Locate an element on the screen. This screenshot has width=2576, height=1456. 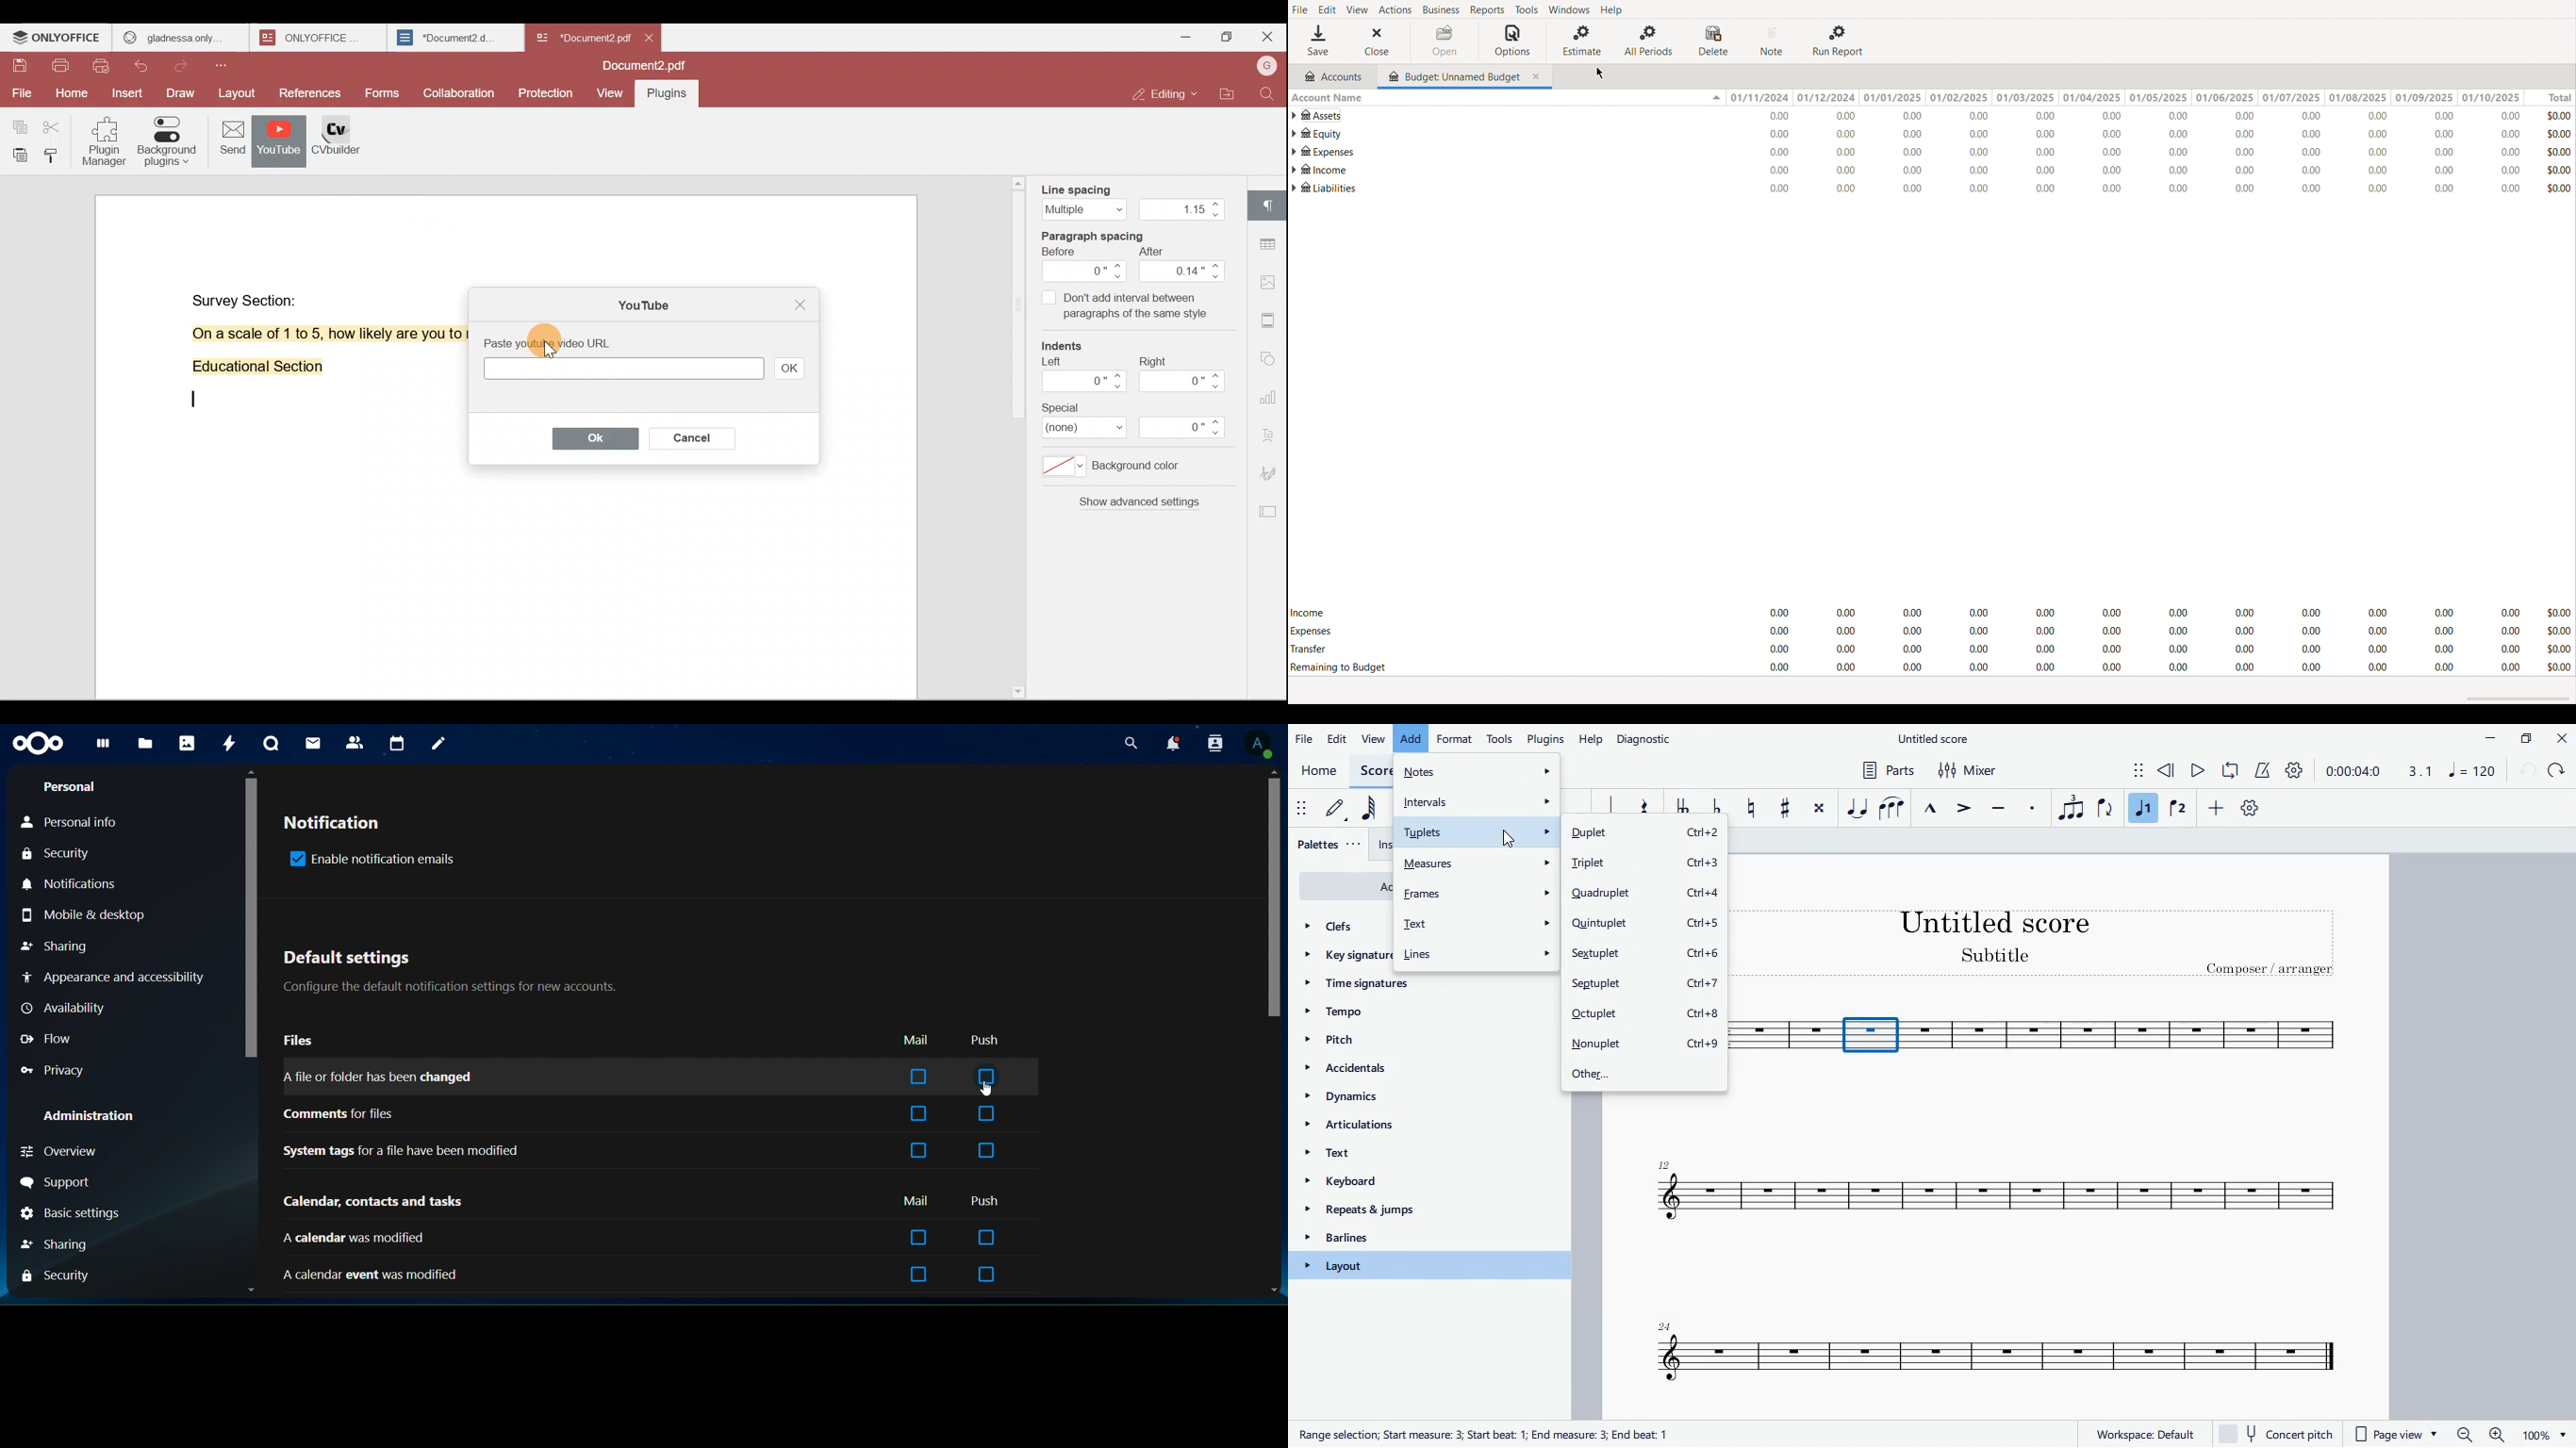
flip direction is located at coordinates (2105, 809).